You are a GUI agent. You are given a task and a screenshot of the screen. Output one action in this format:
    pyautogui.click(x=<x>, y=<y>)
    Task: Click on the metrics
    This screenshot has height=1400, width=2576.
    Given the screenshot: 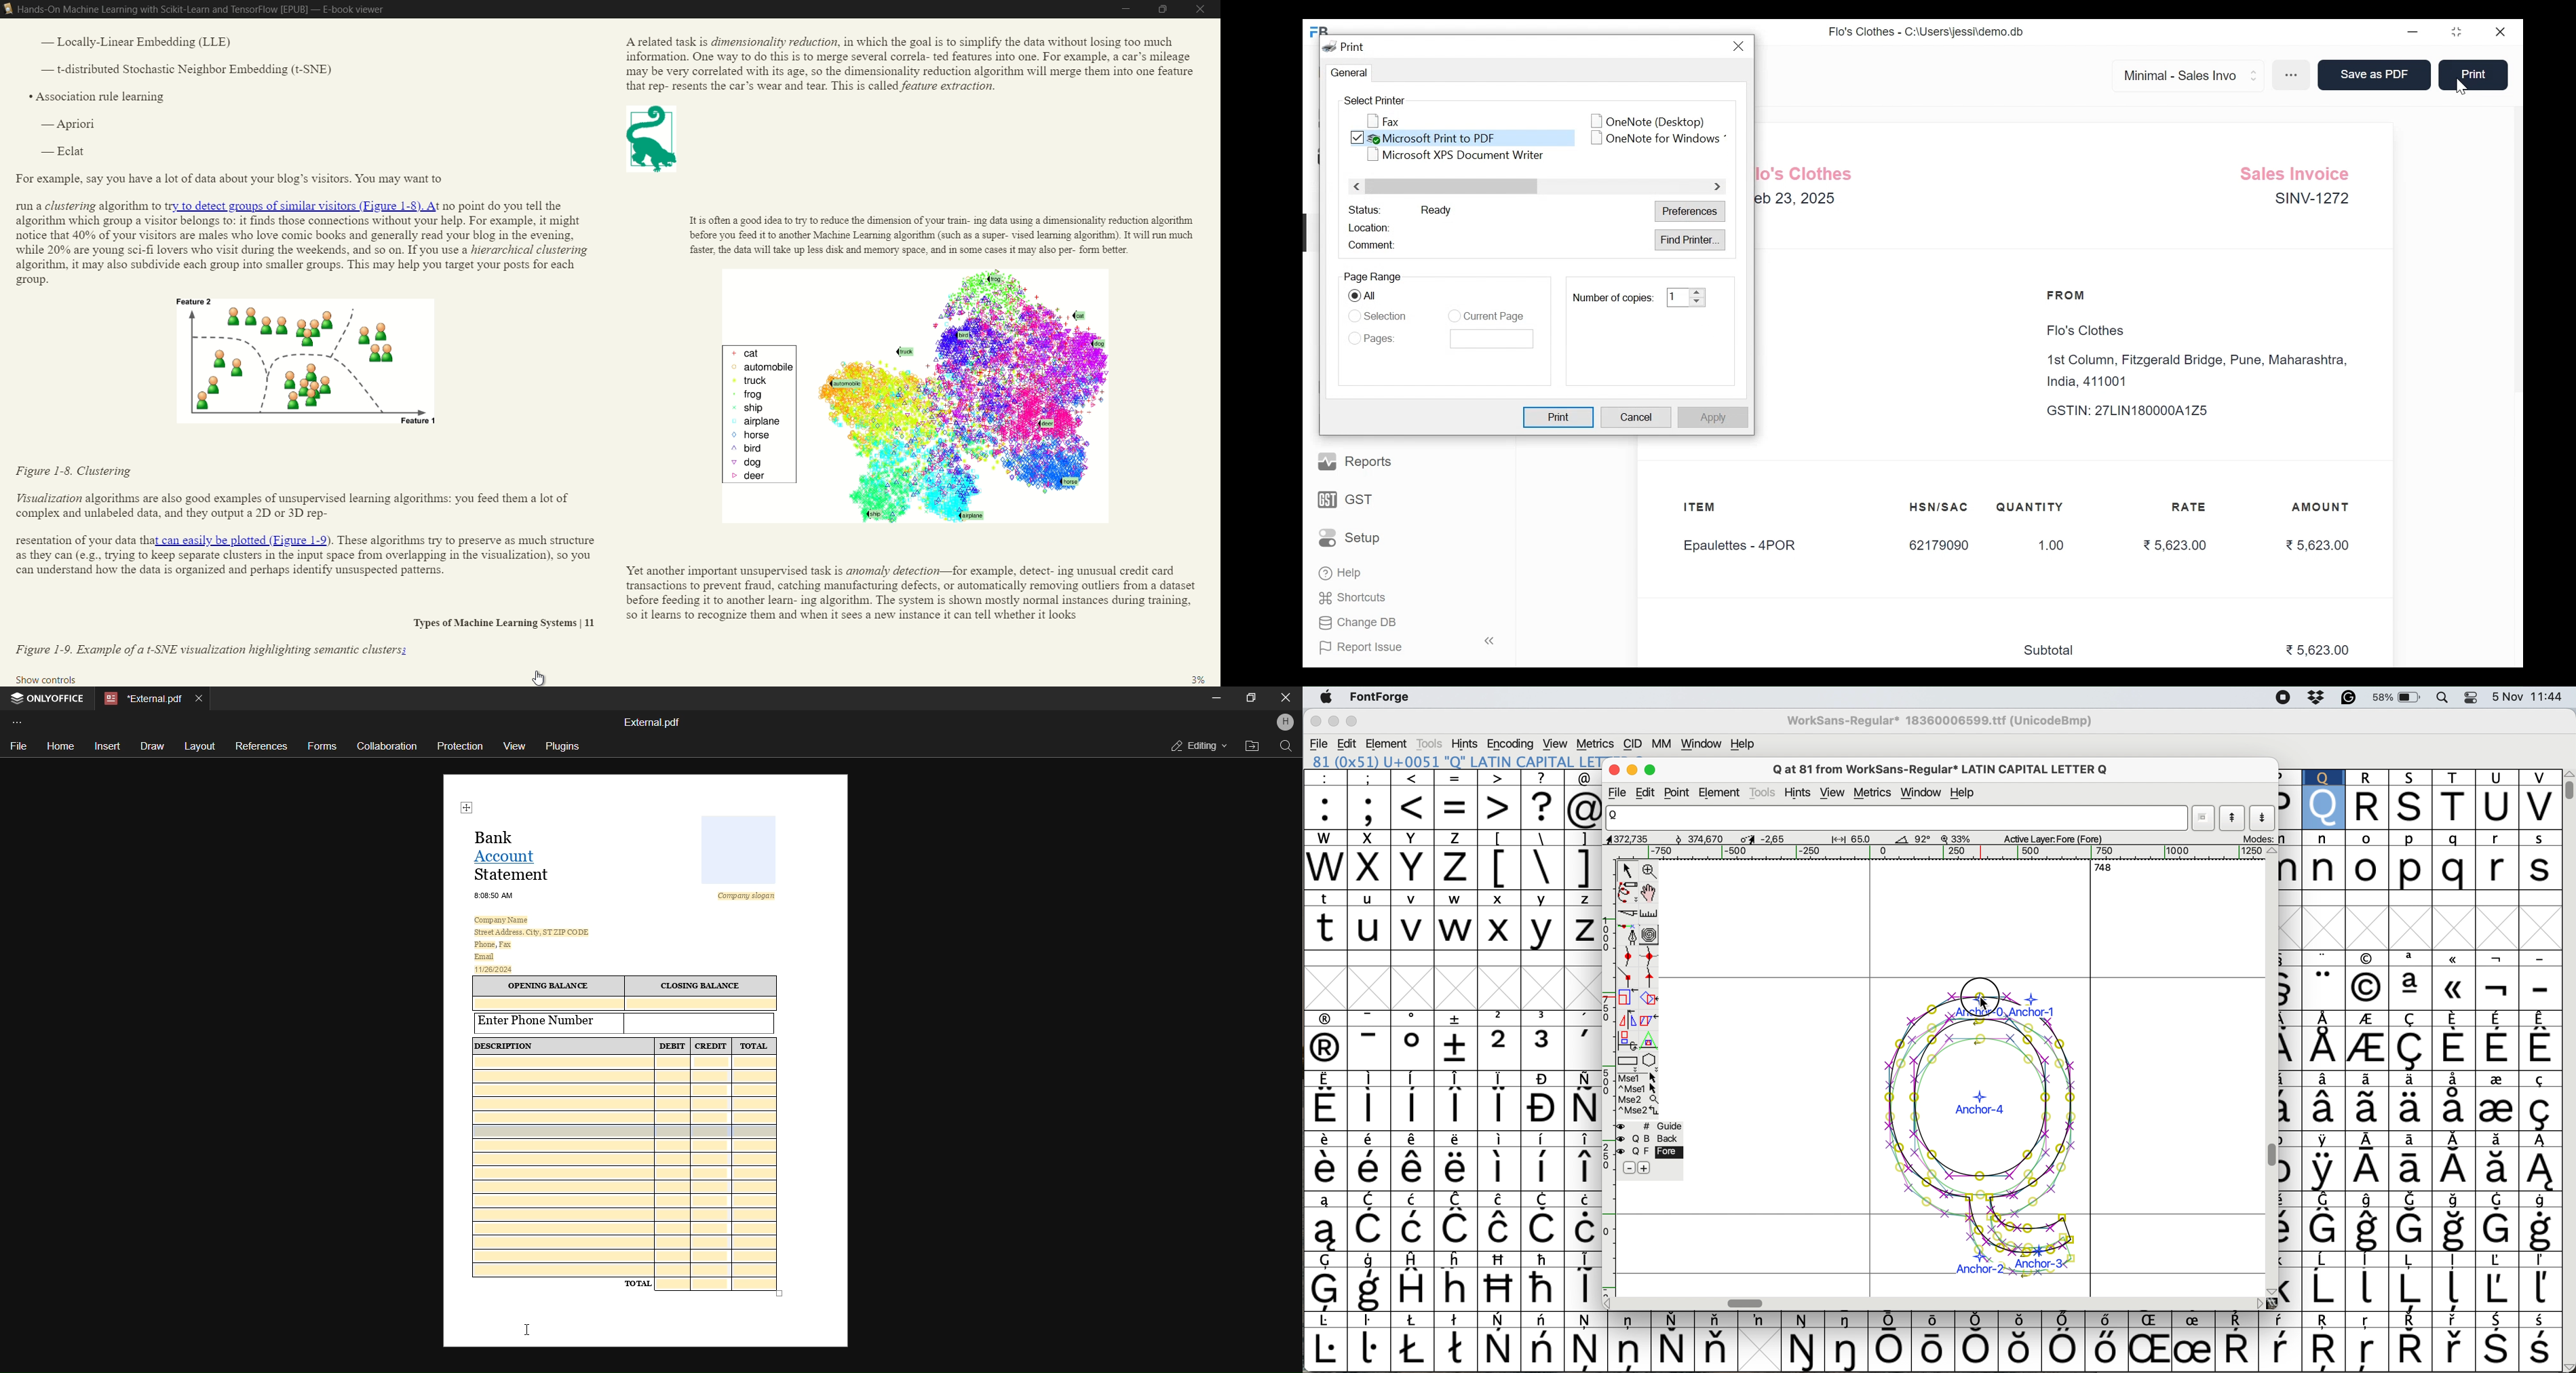 What is the action you would take?
    pyautogui.click(x=1596, y=743)
    